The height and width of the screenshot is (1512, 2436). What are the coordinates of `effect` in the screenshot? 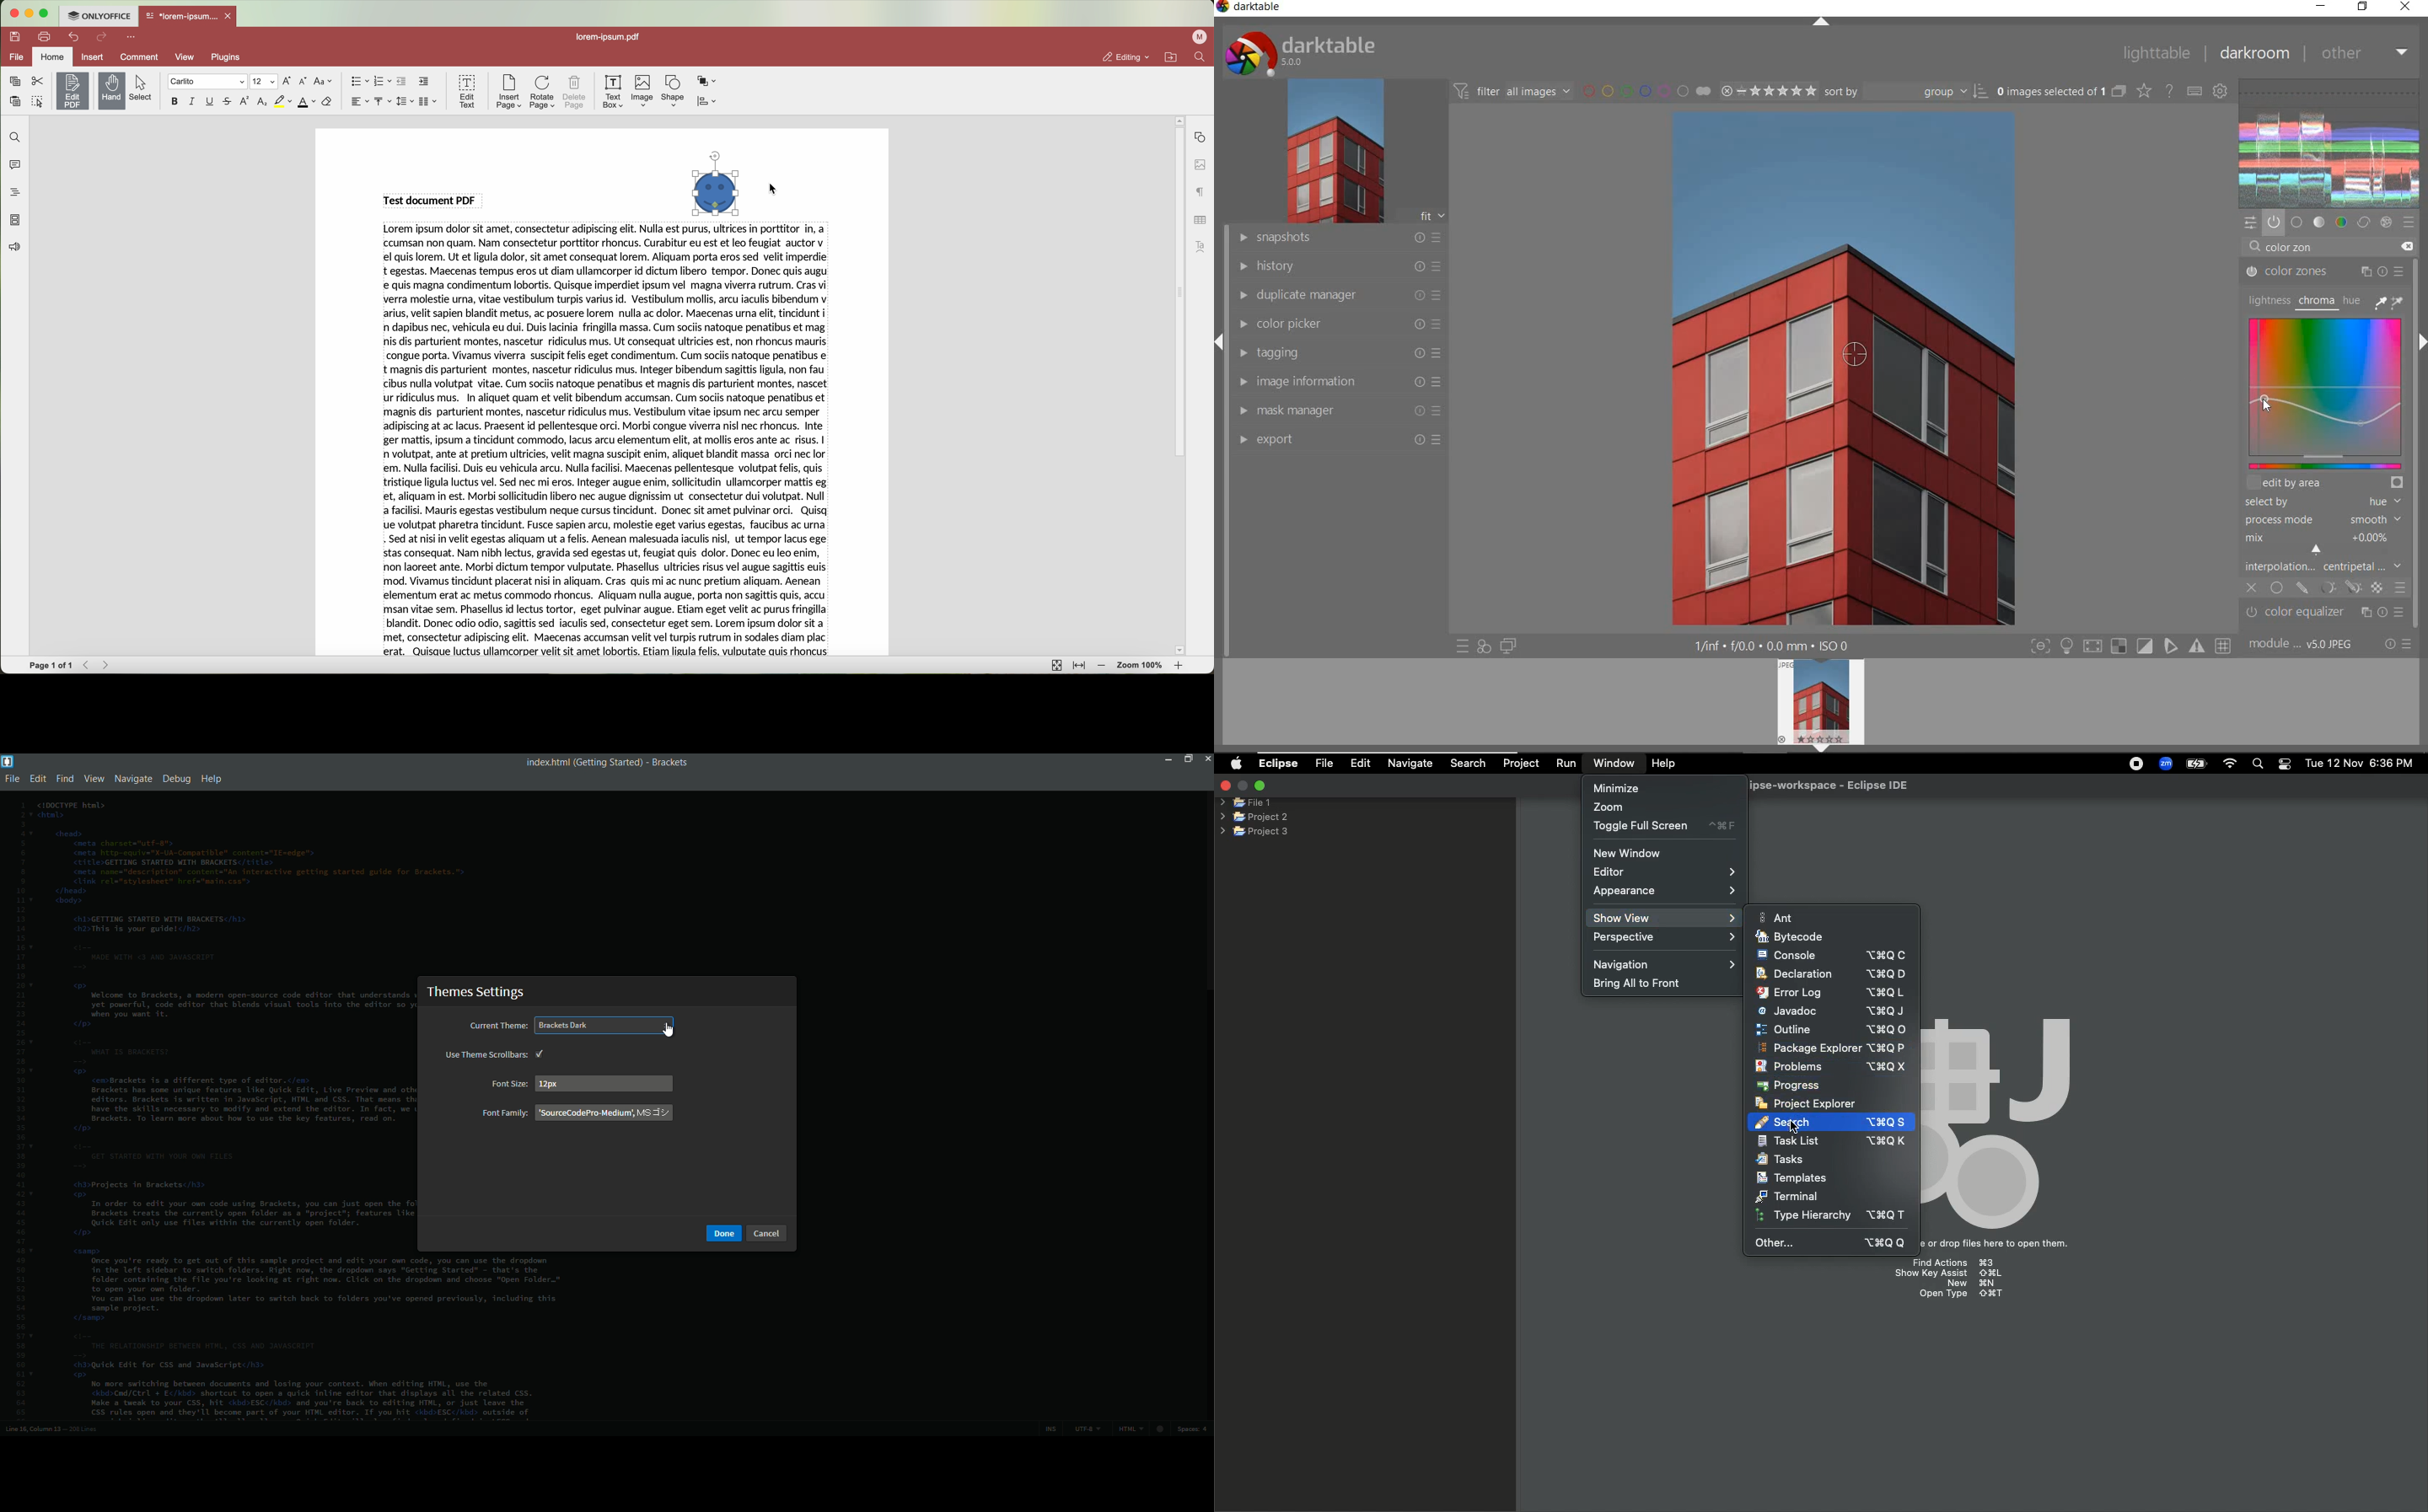 It's located at (2388, 223).